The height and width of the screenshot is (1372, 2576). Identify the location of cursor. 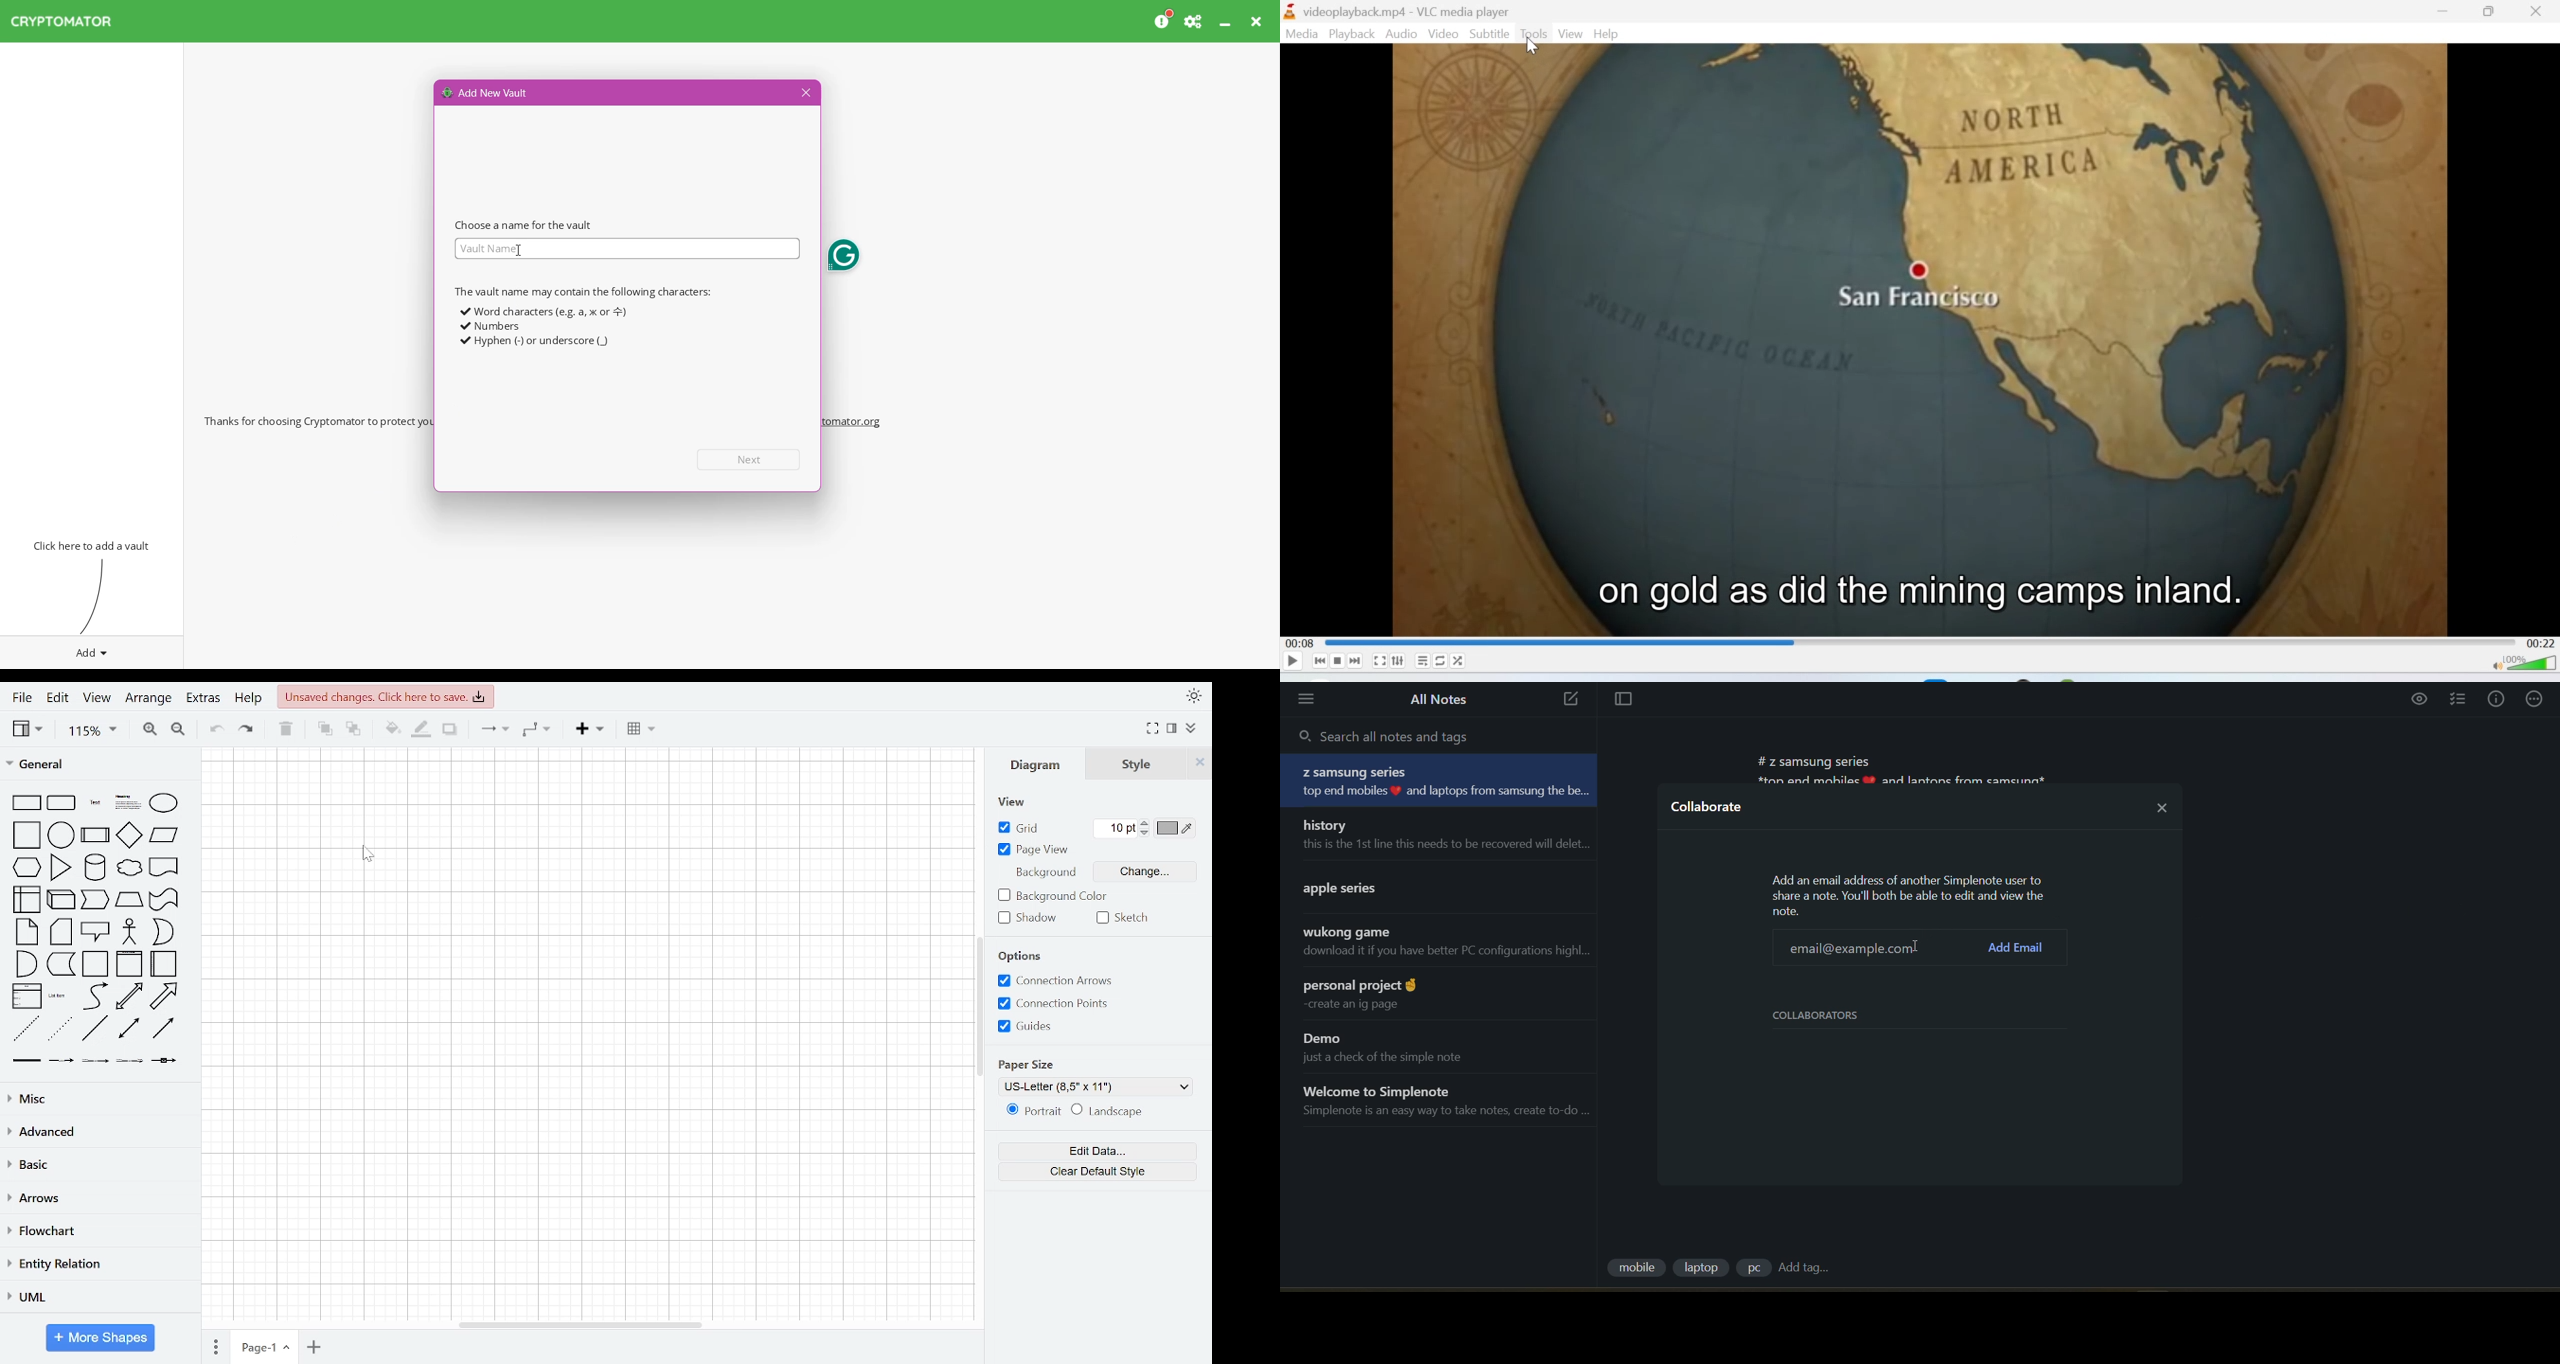
(369, 857).